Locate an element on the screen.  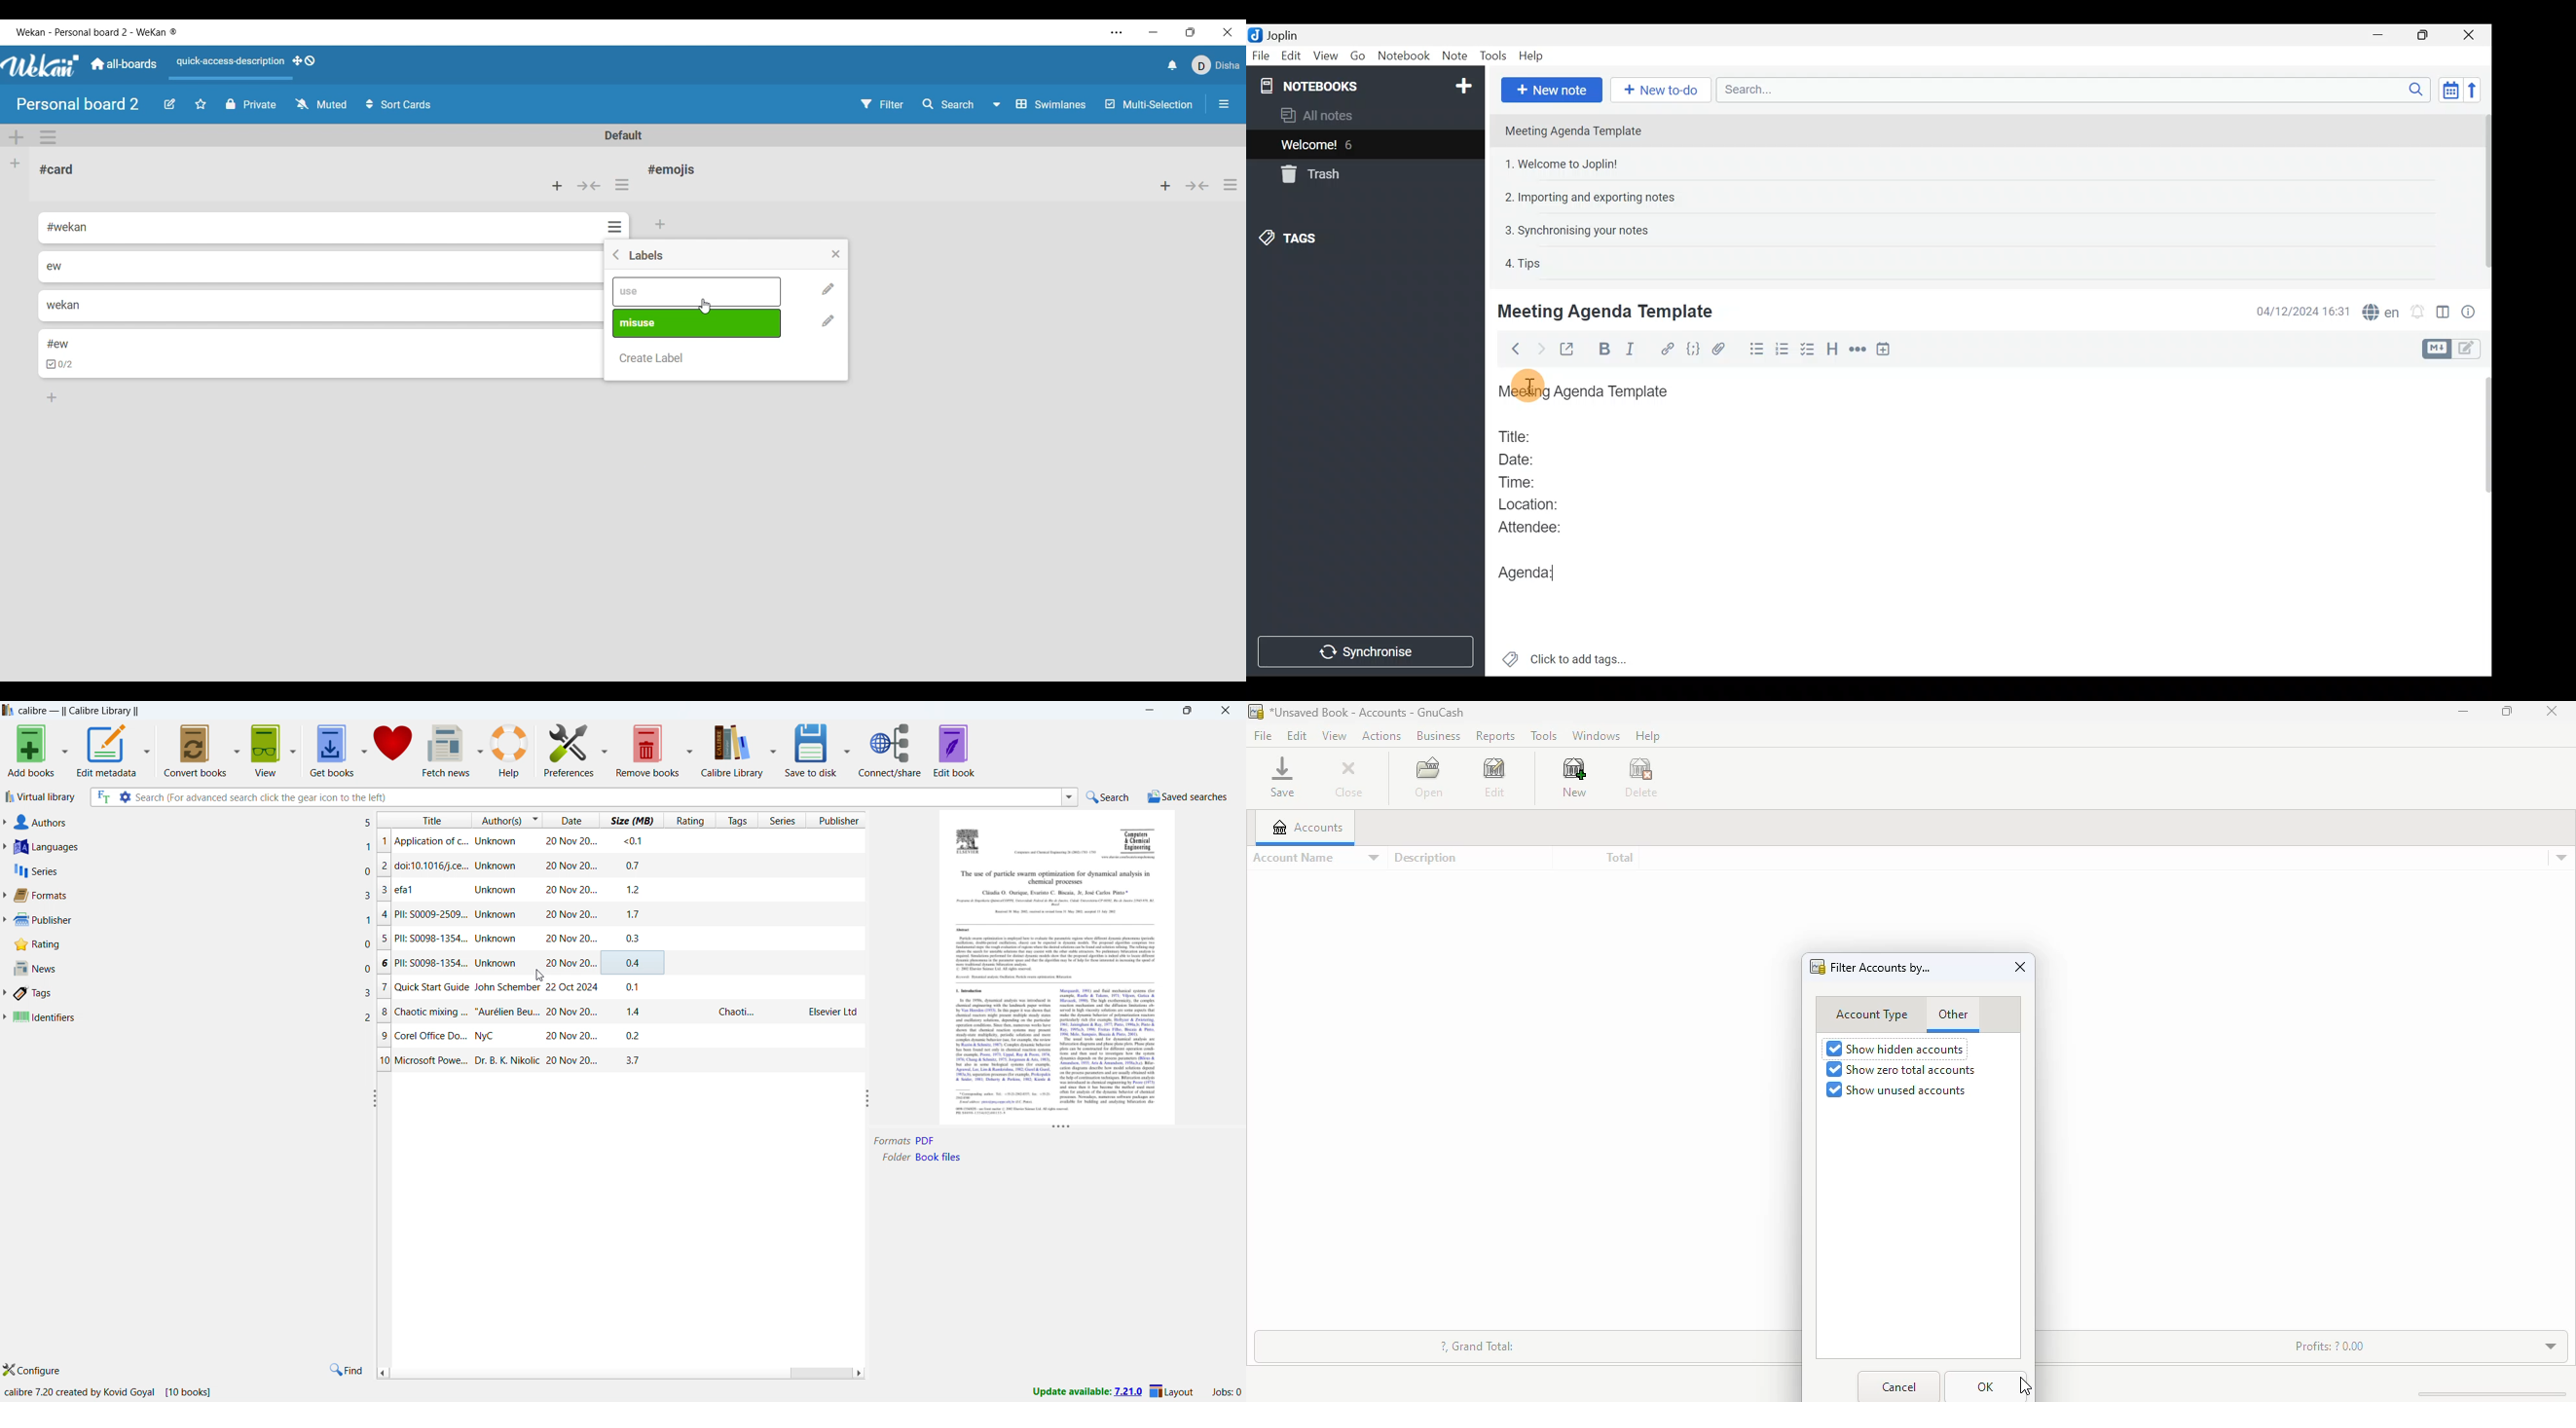
save to disk options is located at coordinates (847, 749).